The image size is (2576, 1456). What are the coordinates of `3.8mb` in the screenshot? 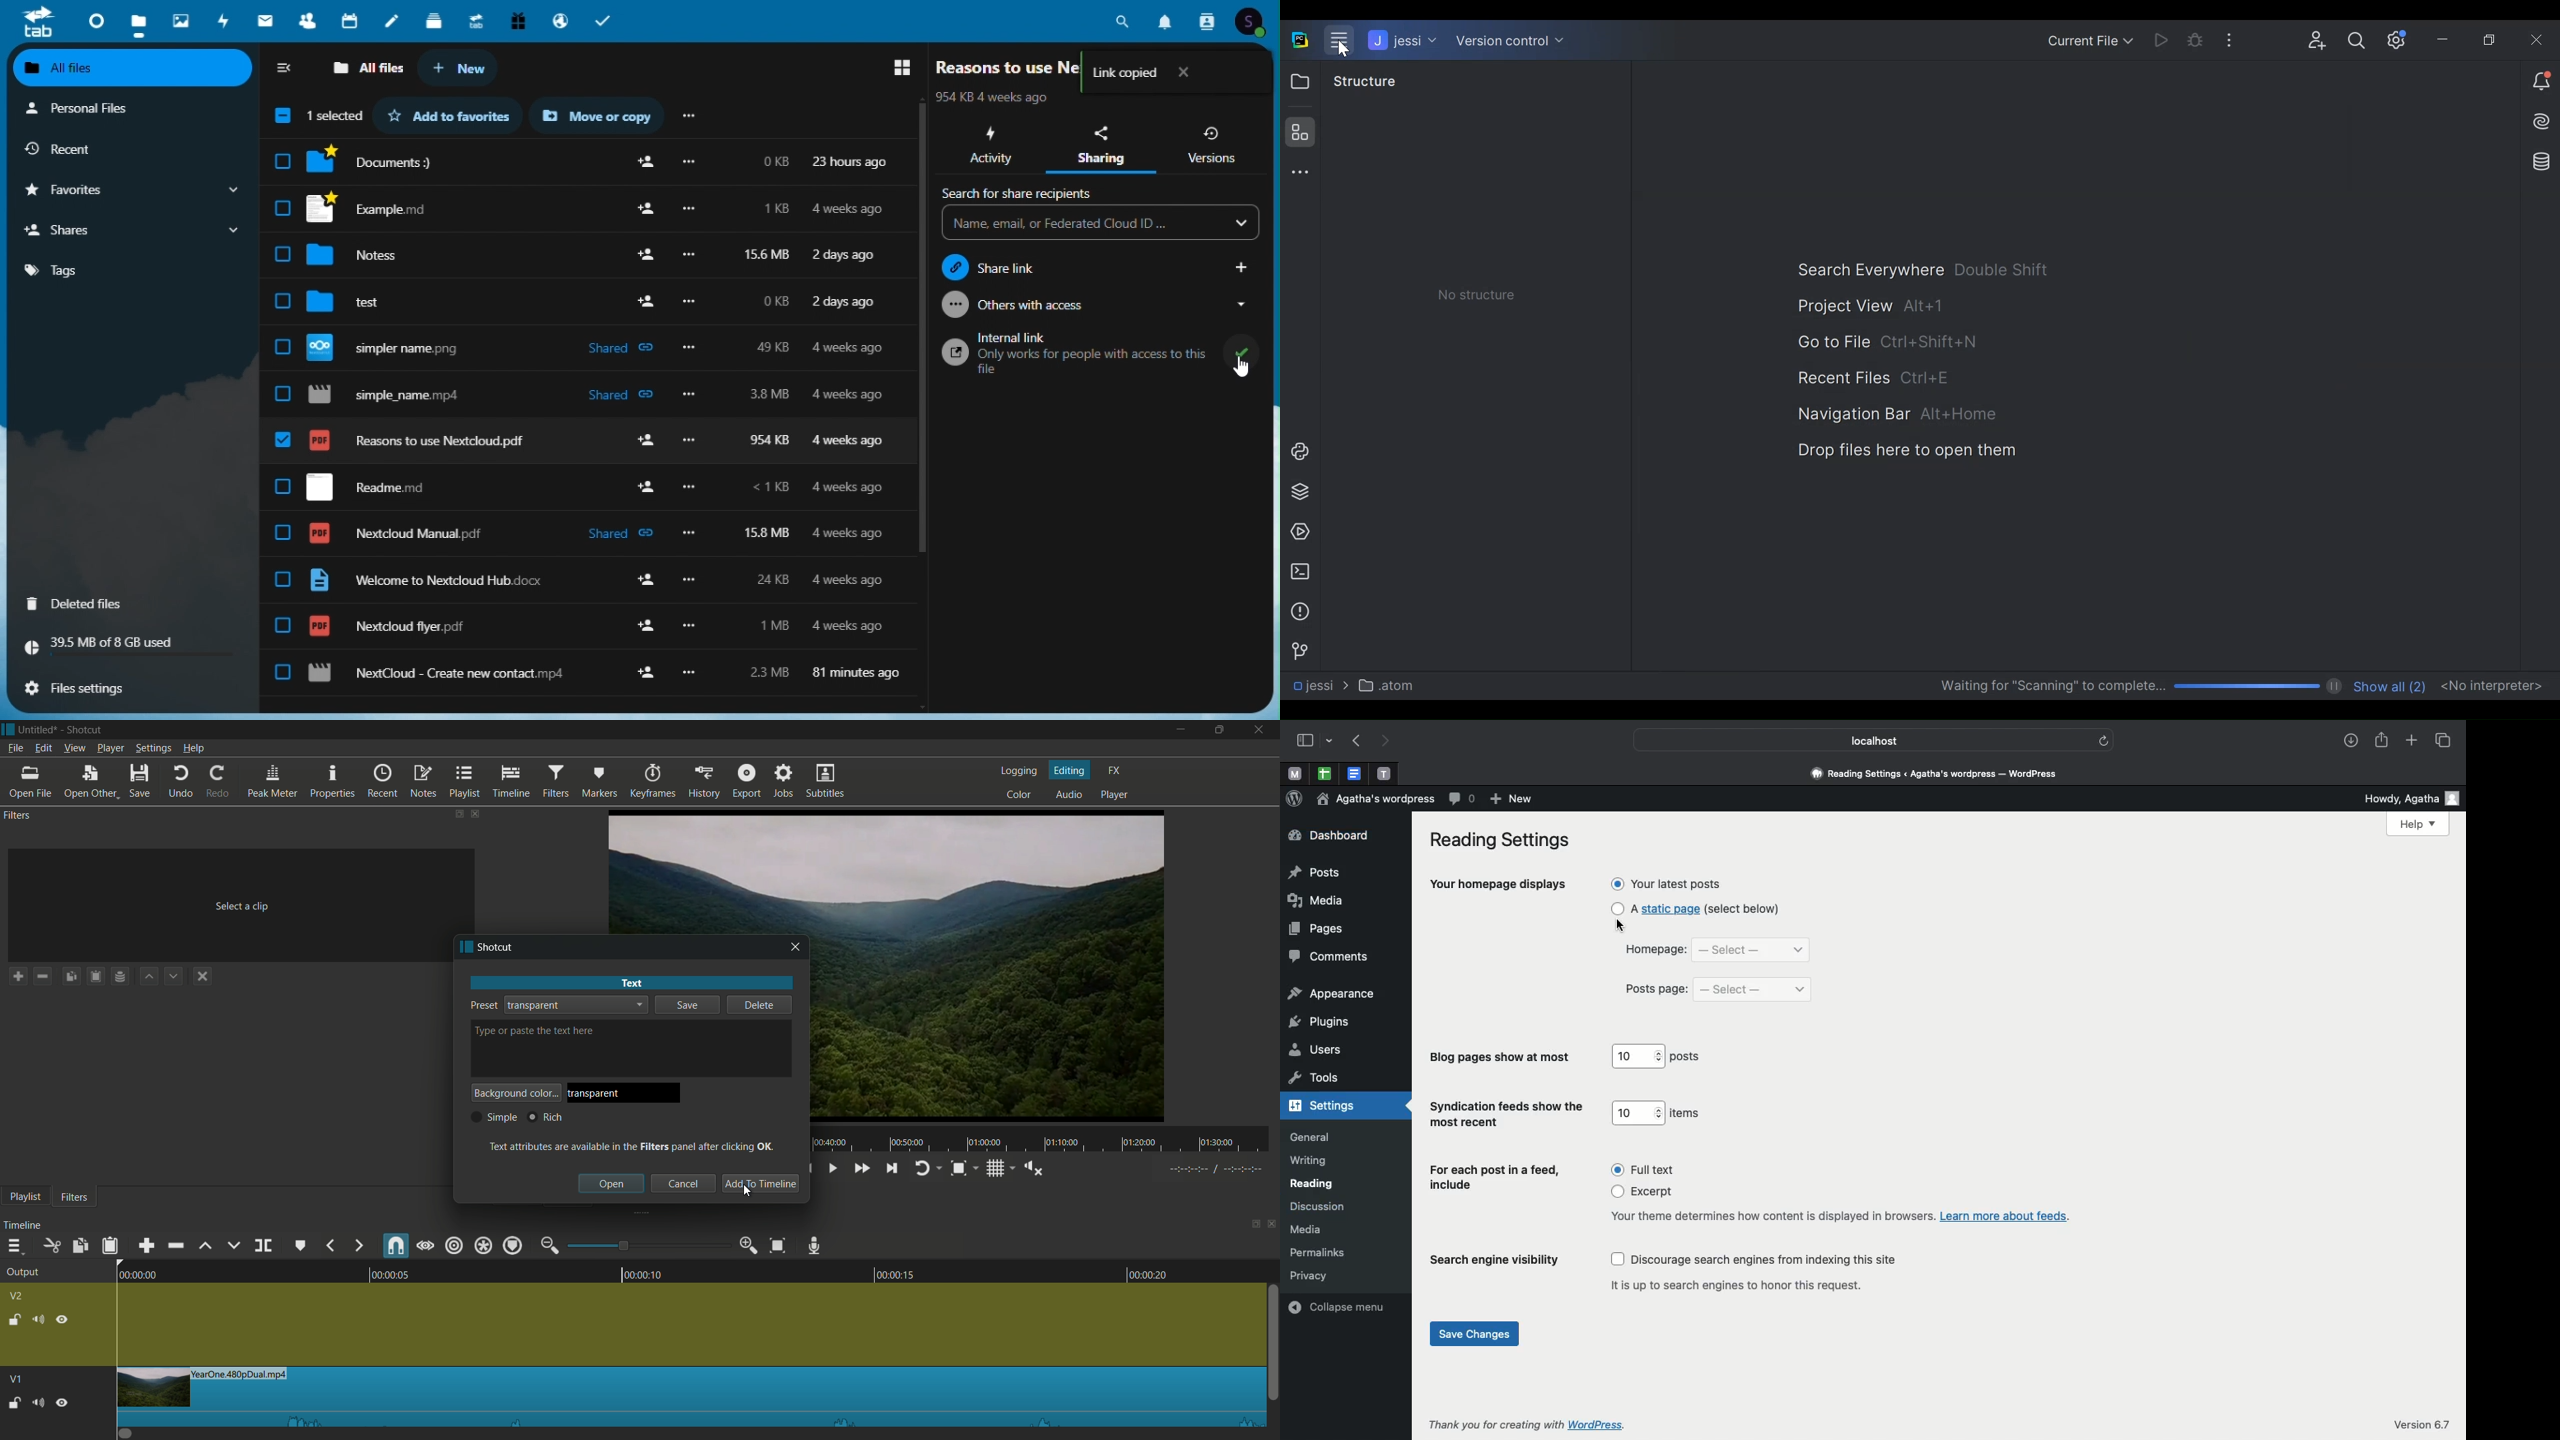 It's located at (773, 394).